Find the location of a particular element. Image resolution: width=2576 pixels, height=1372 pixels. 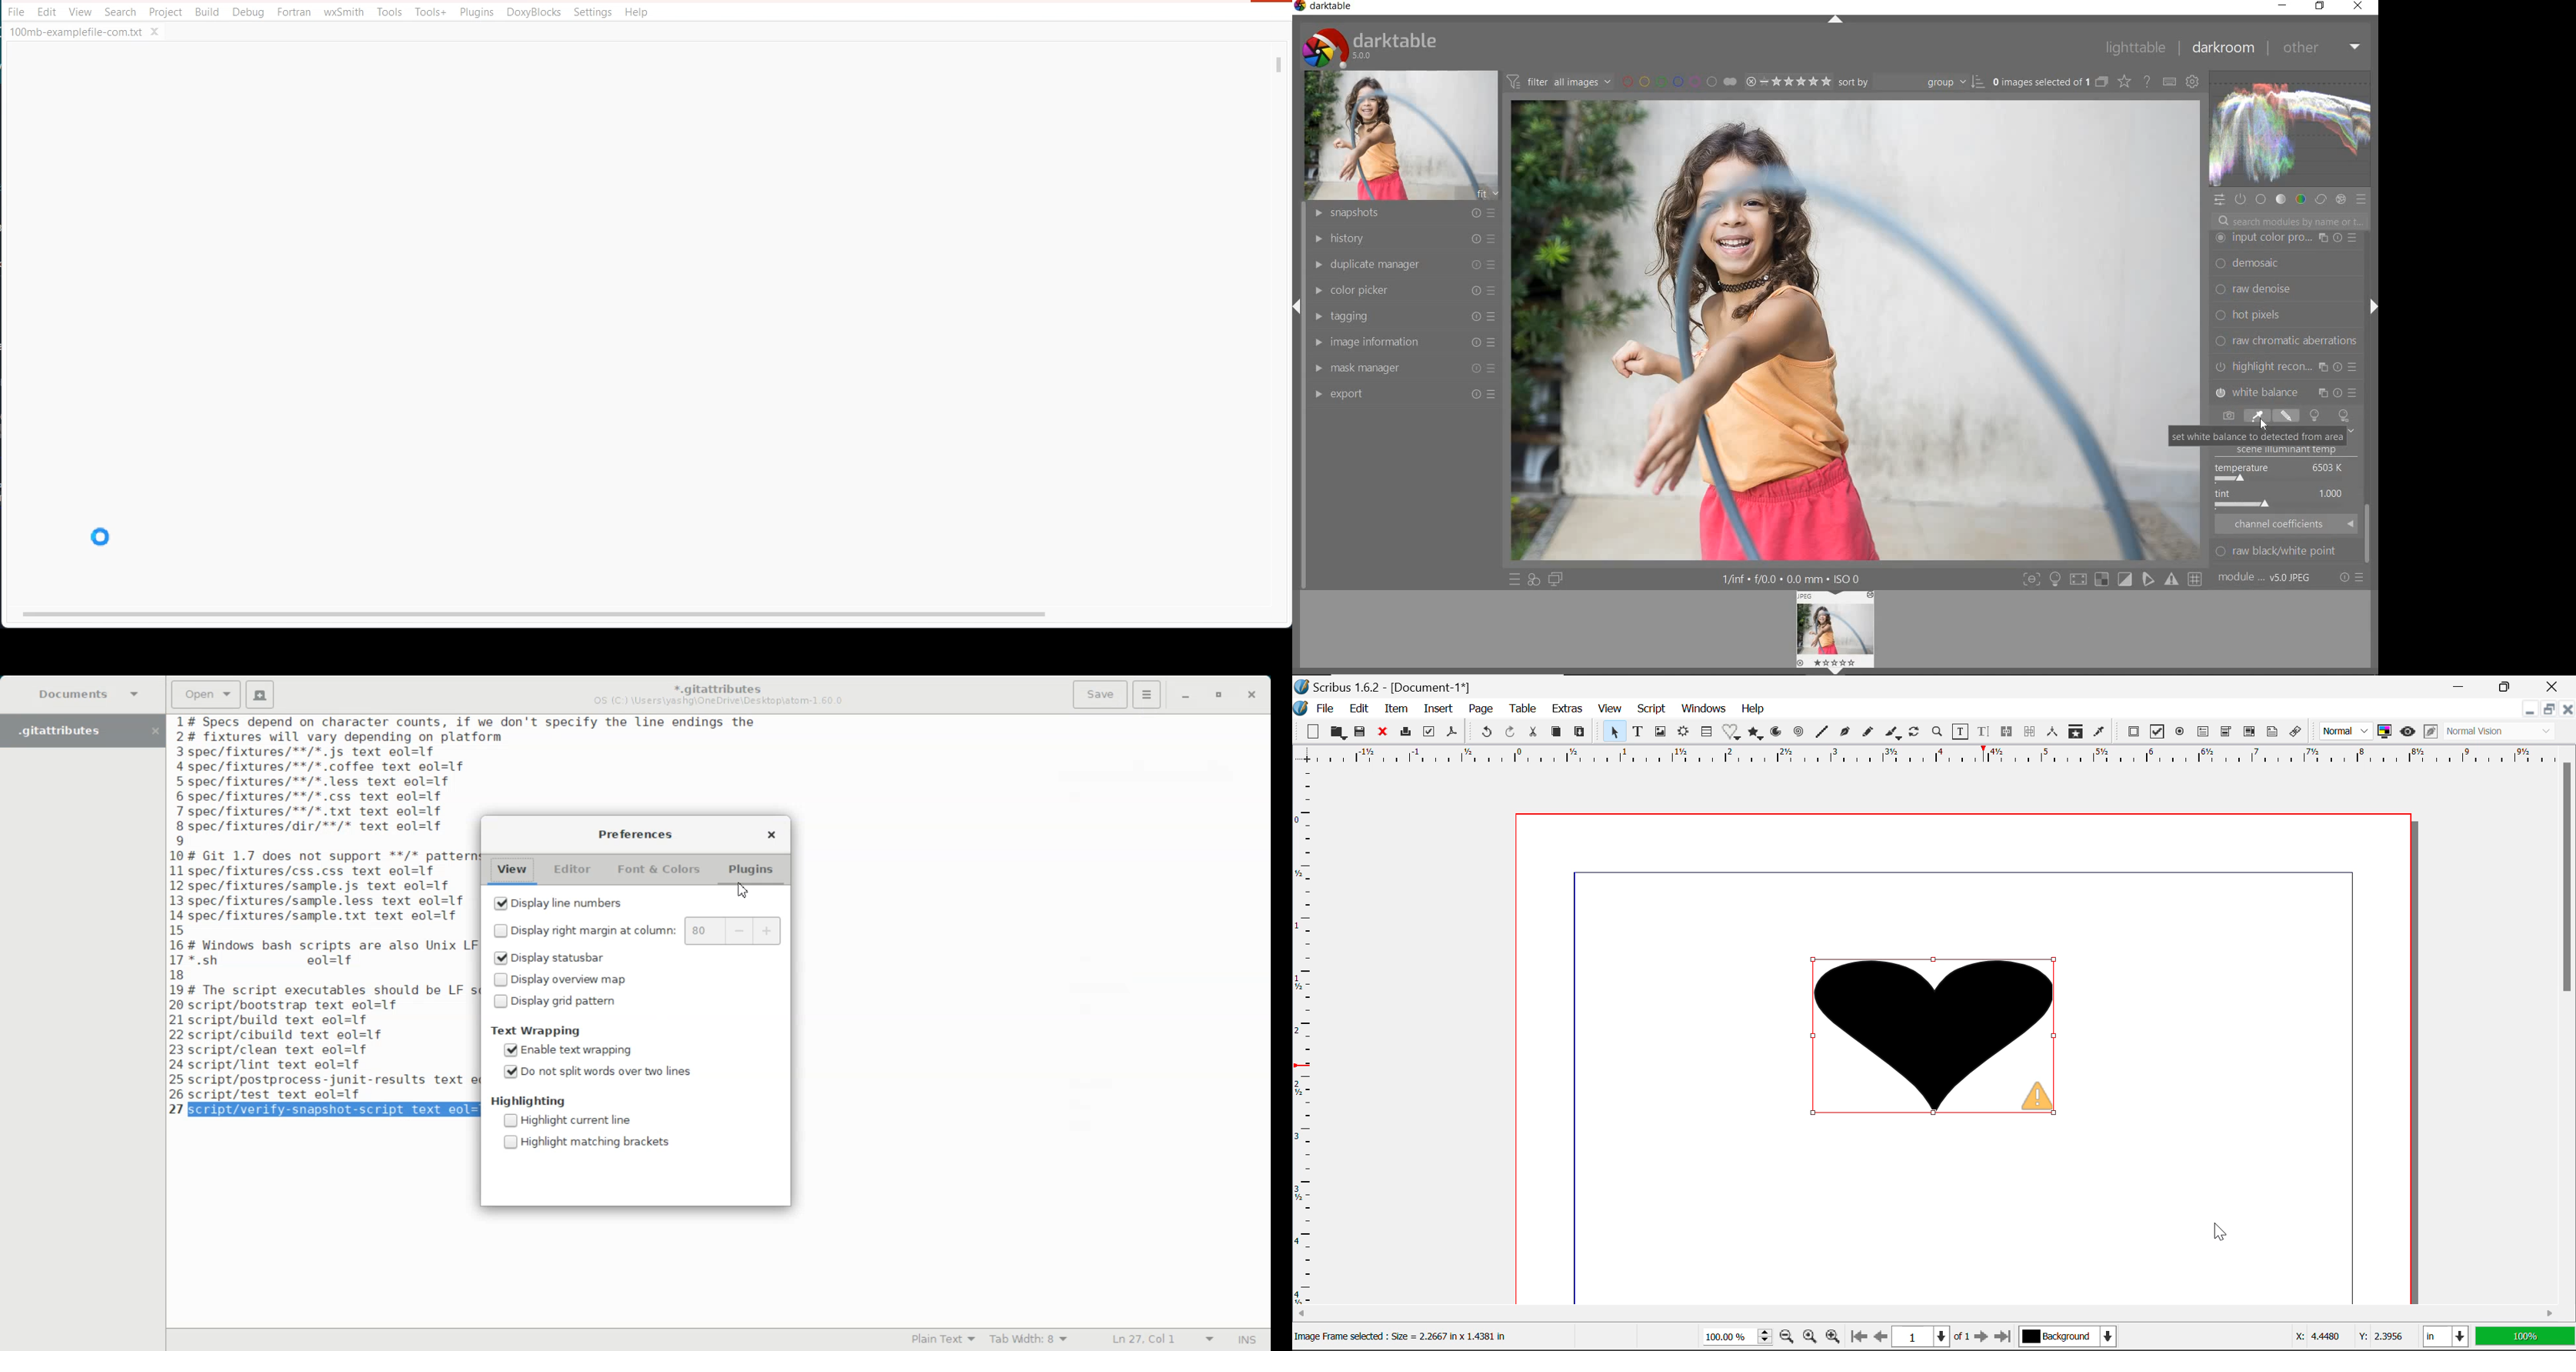

wxSmith is located at coordinates (344, 13).